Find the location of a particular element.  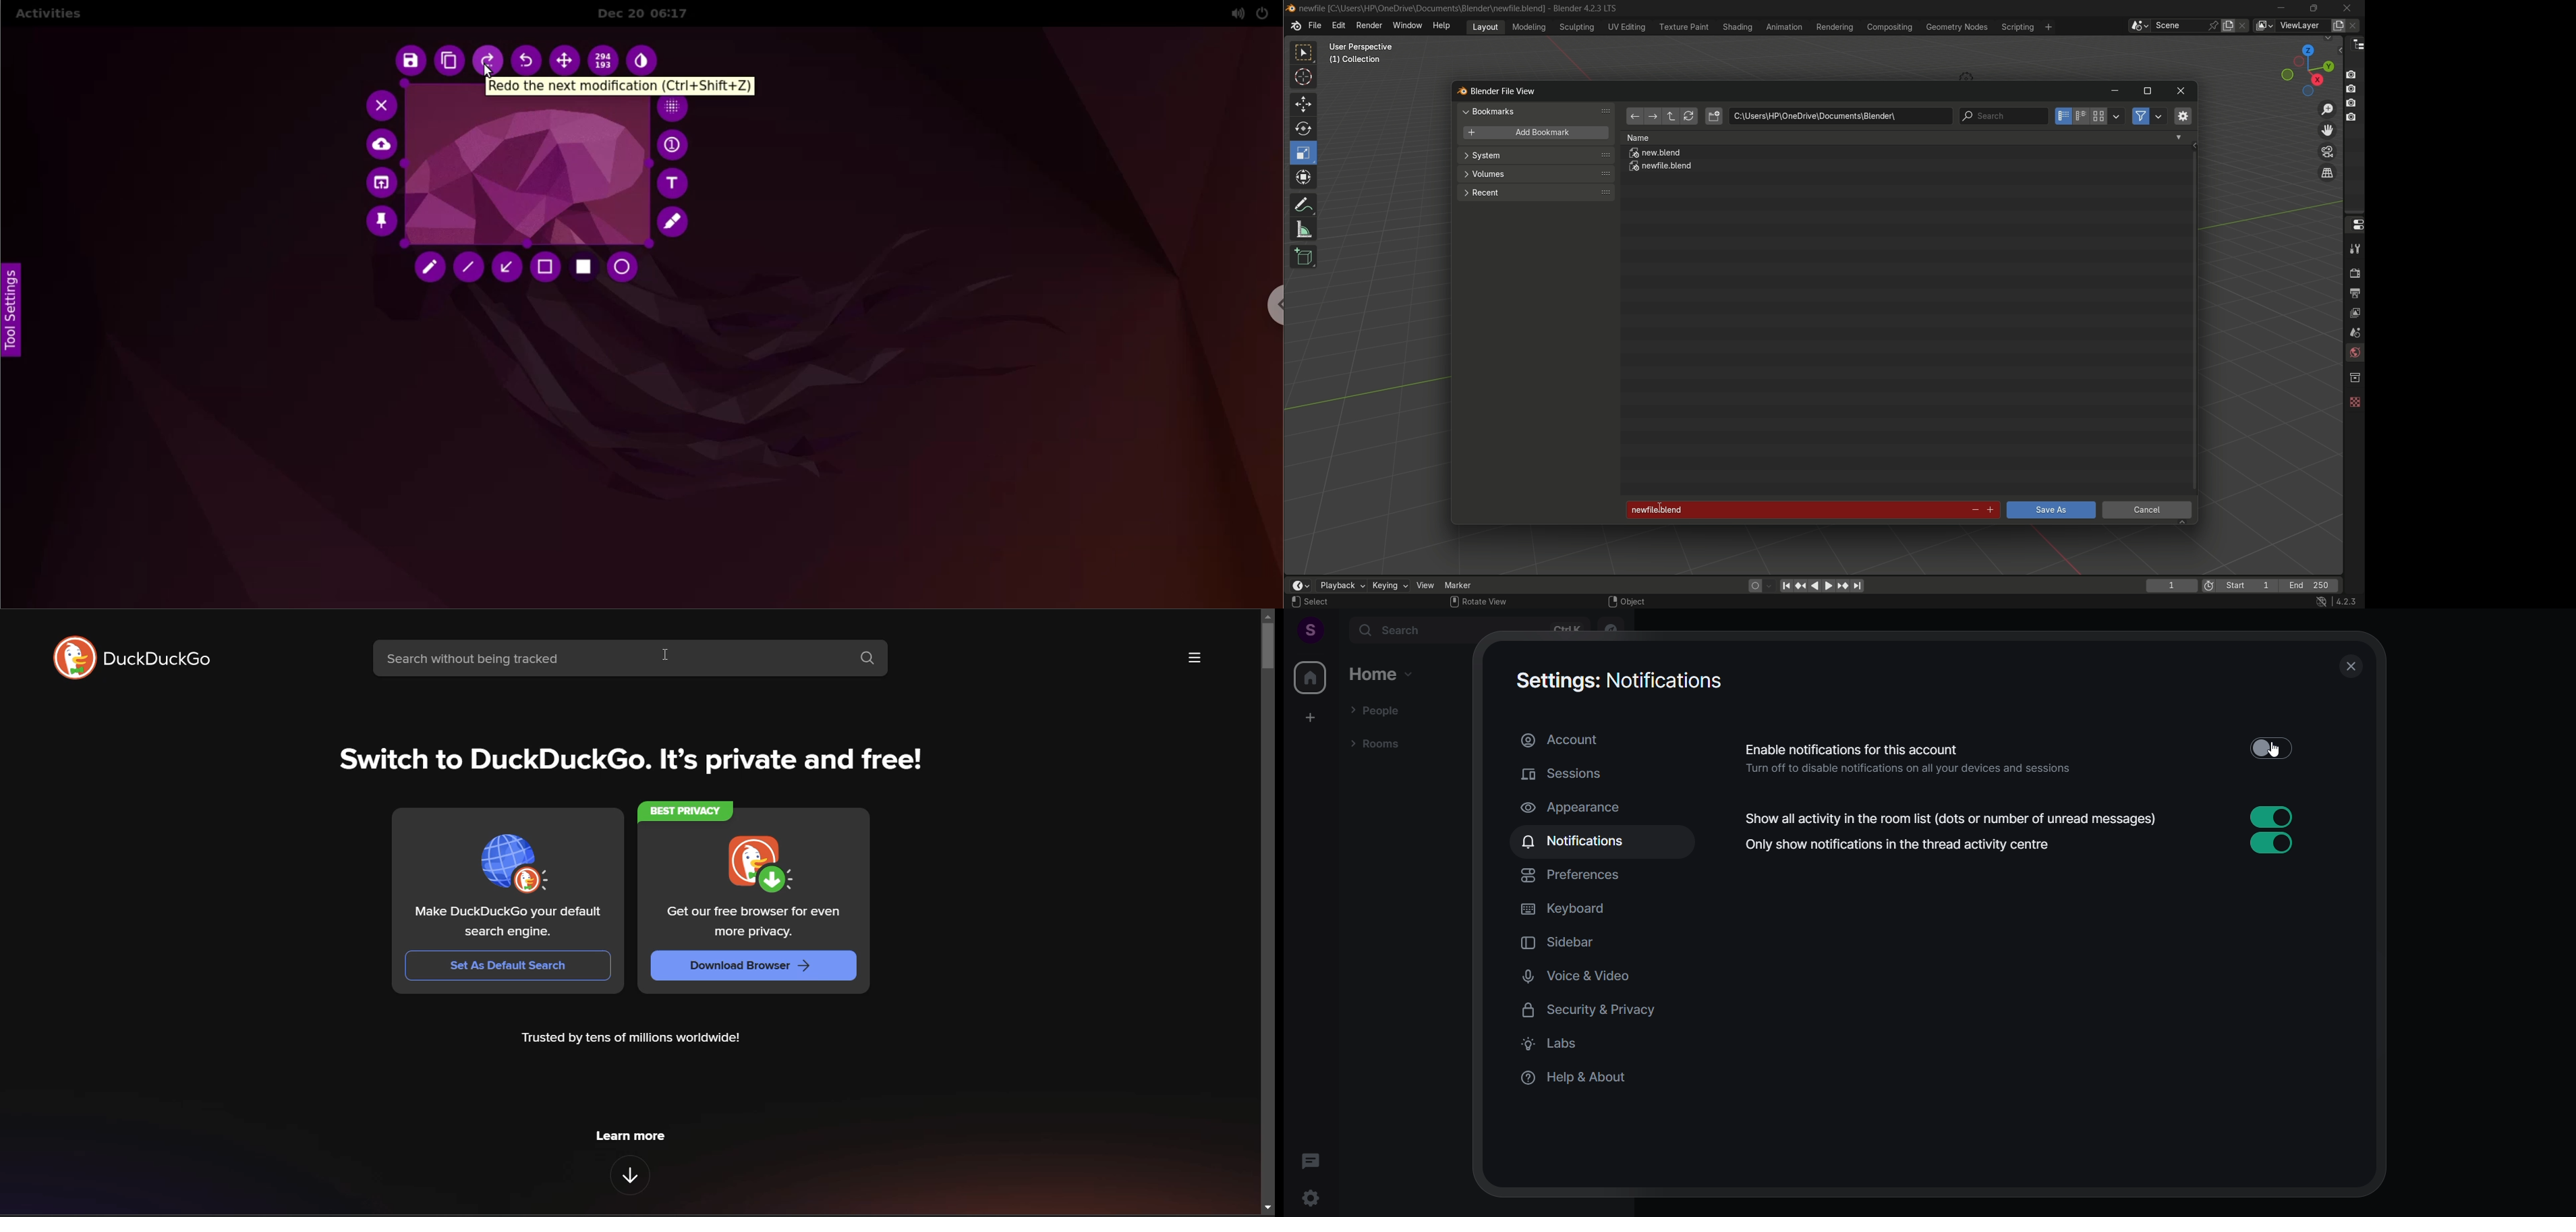

inverter tool is located at coordinates (645, 61).